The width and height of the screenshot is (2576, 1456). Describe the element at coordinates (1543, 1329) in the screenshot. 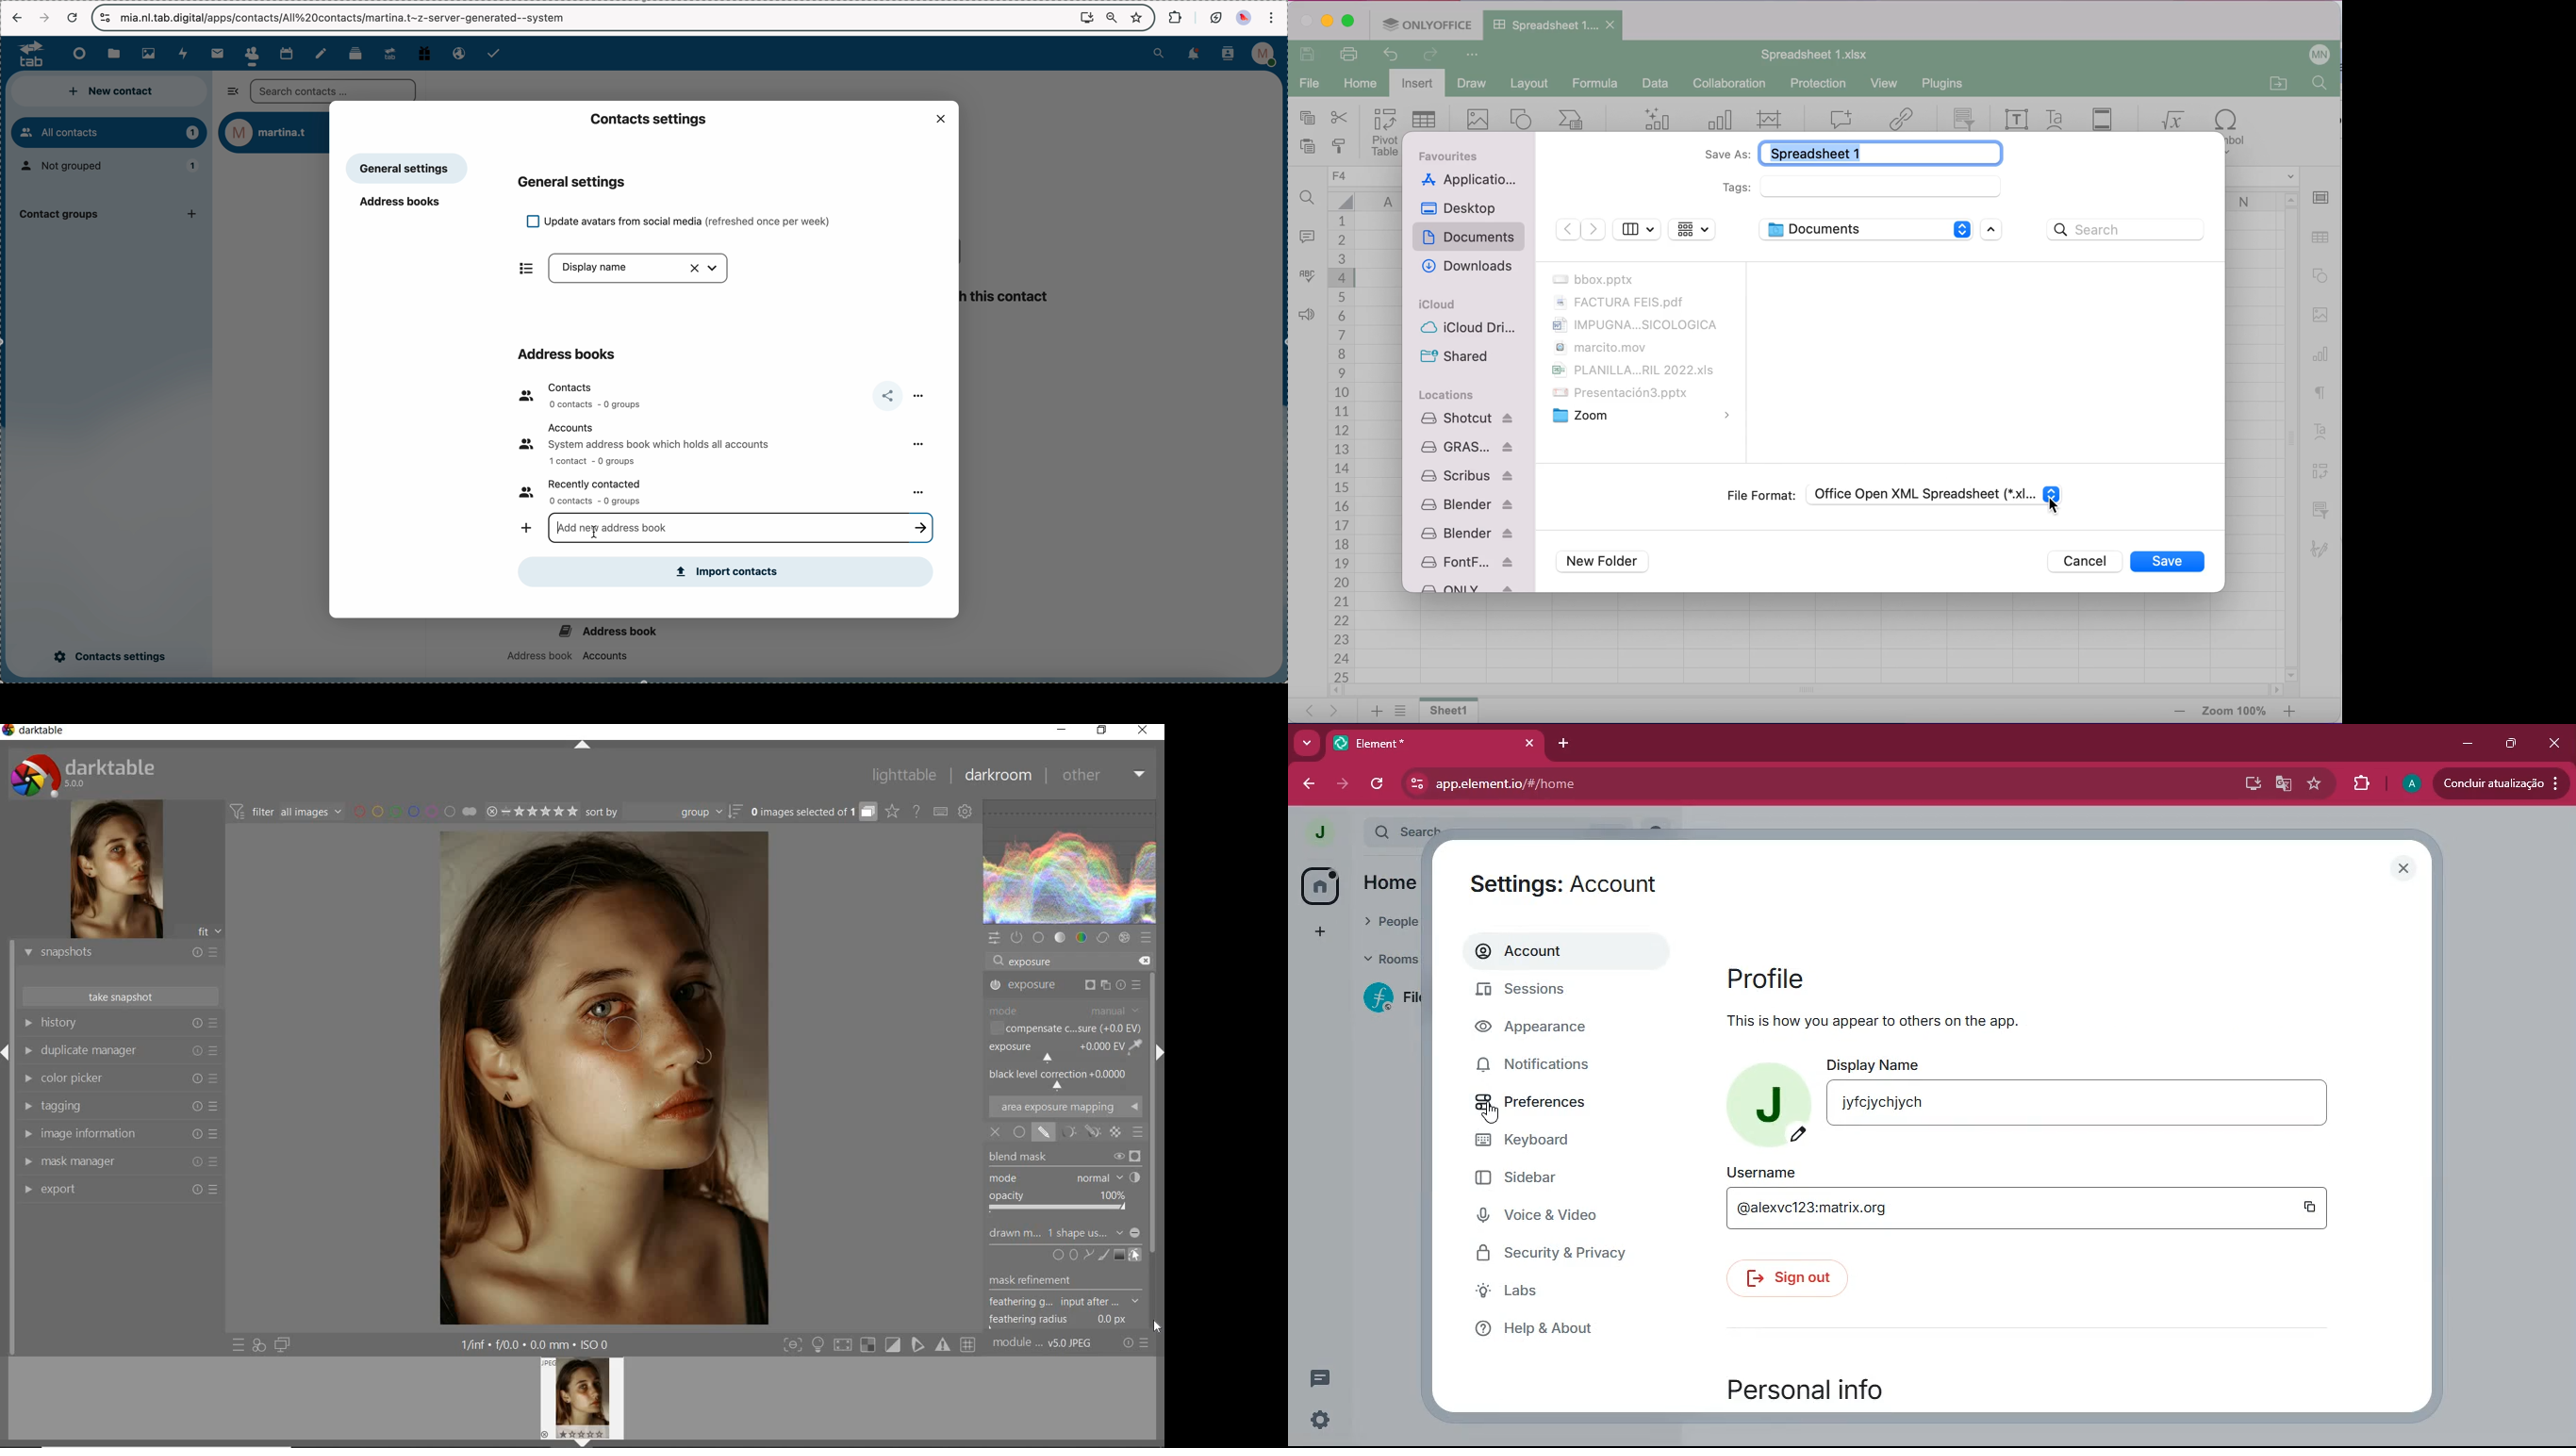

I see `help & about` at that location.